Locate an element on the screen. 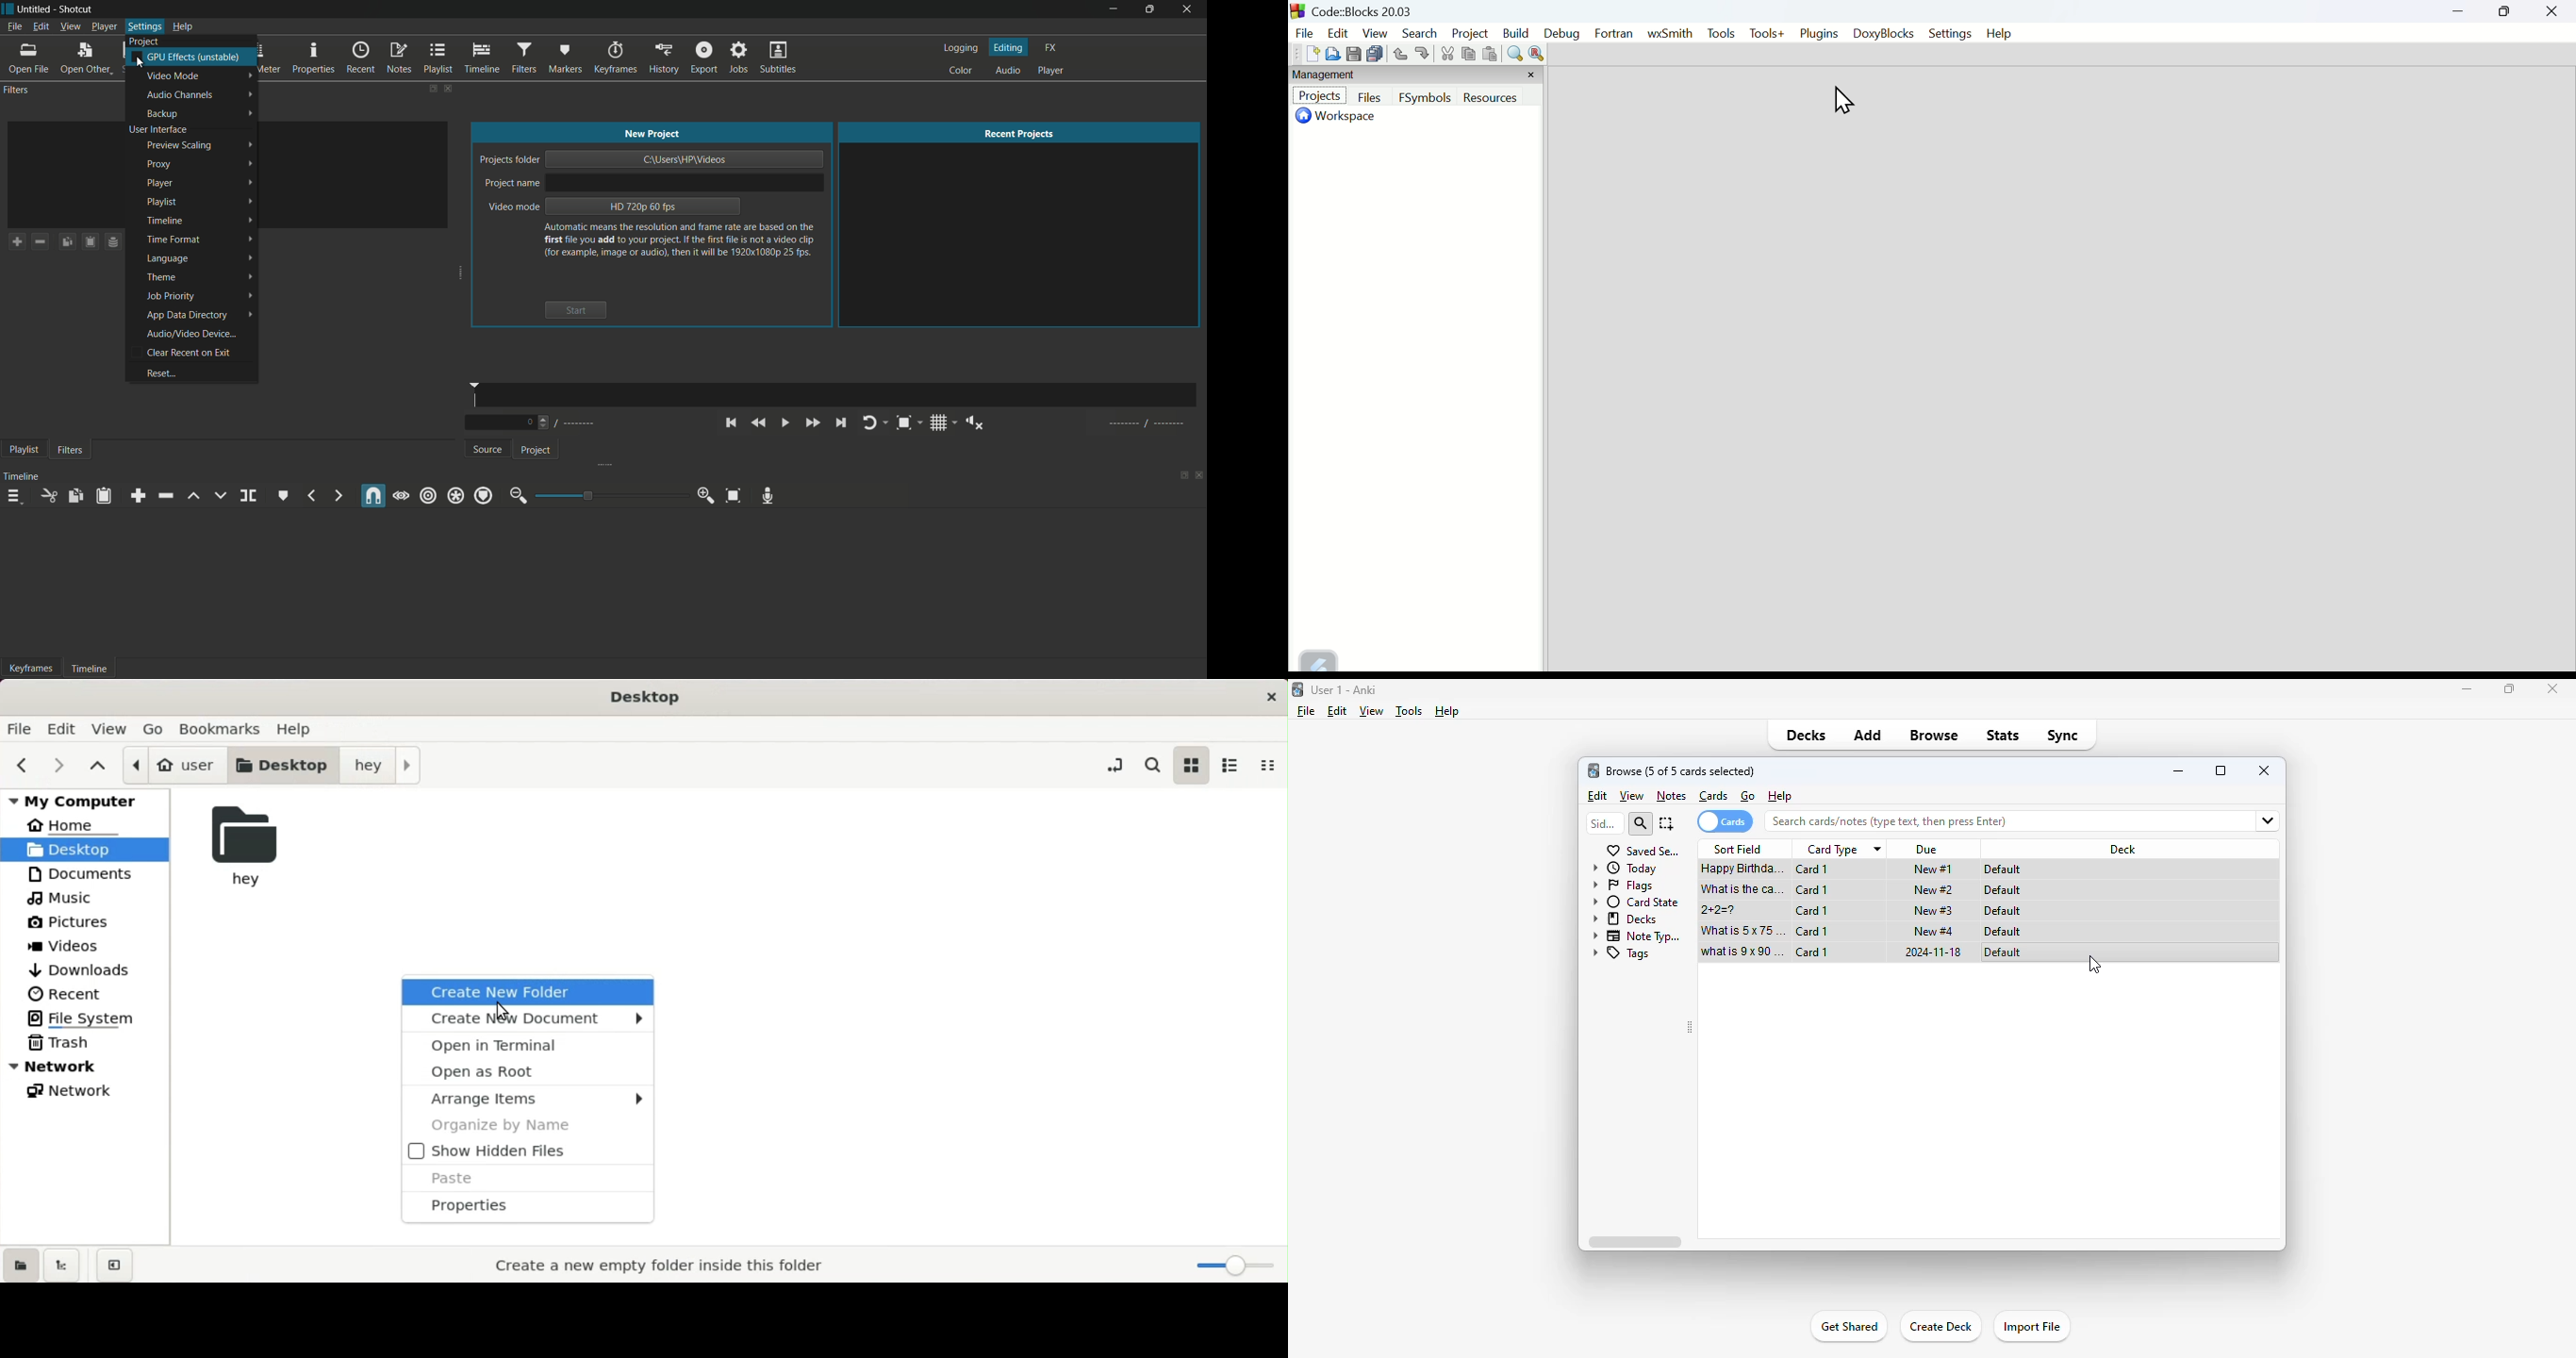 The height and width of the screenshot is (1372, 2576). minimize is located at coordinates (2466, 689).